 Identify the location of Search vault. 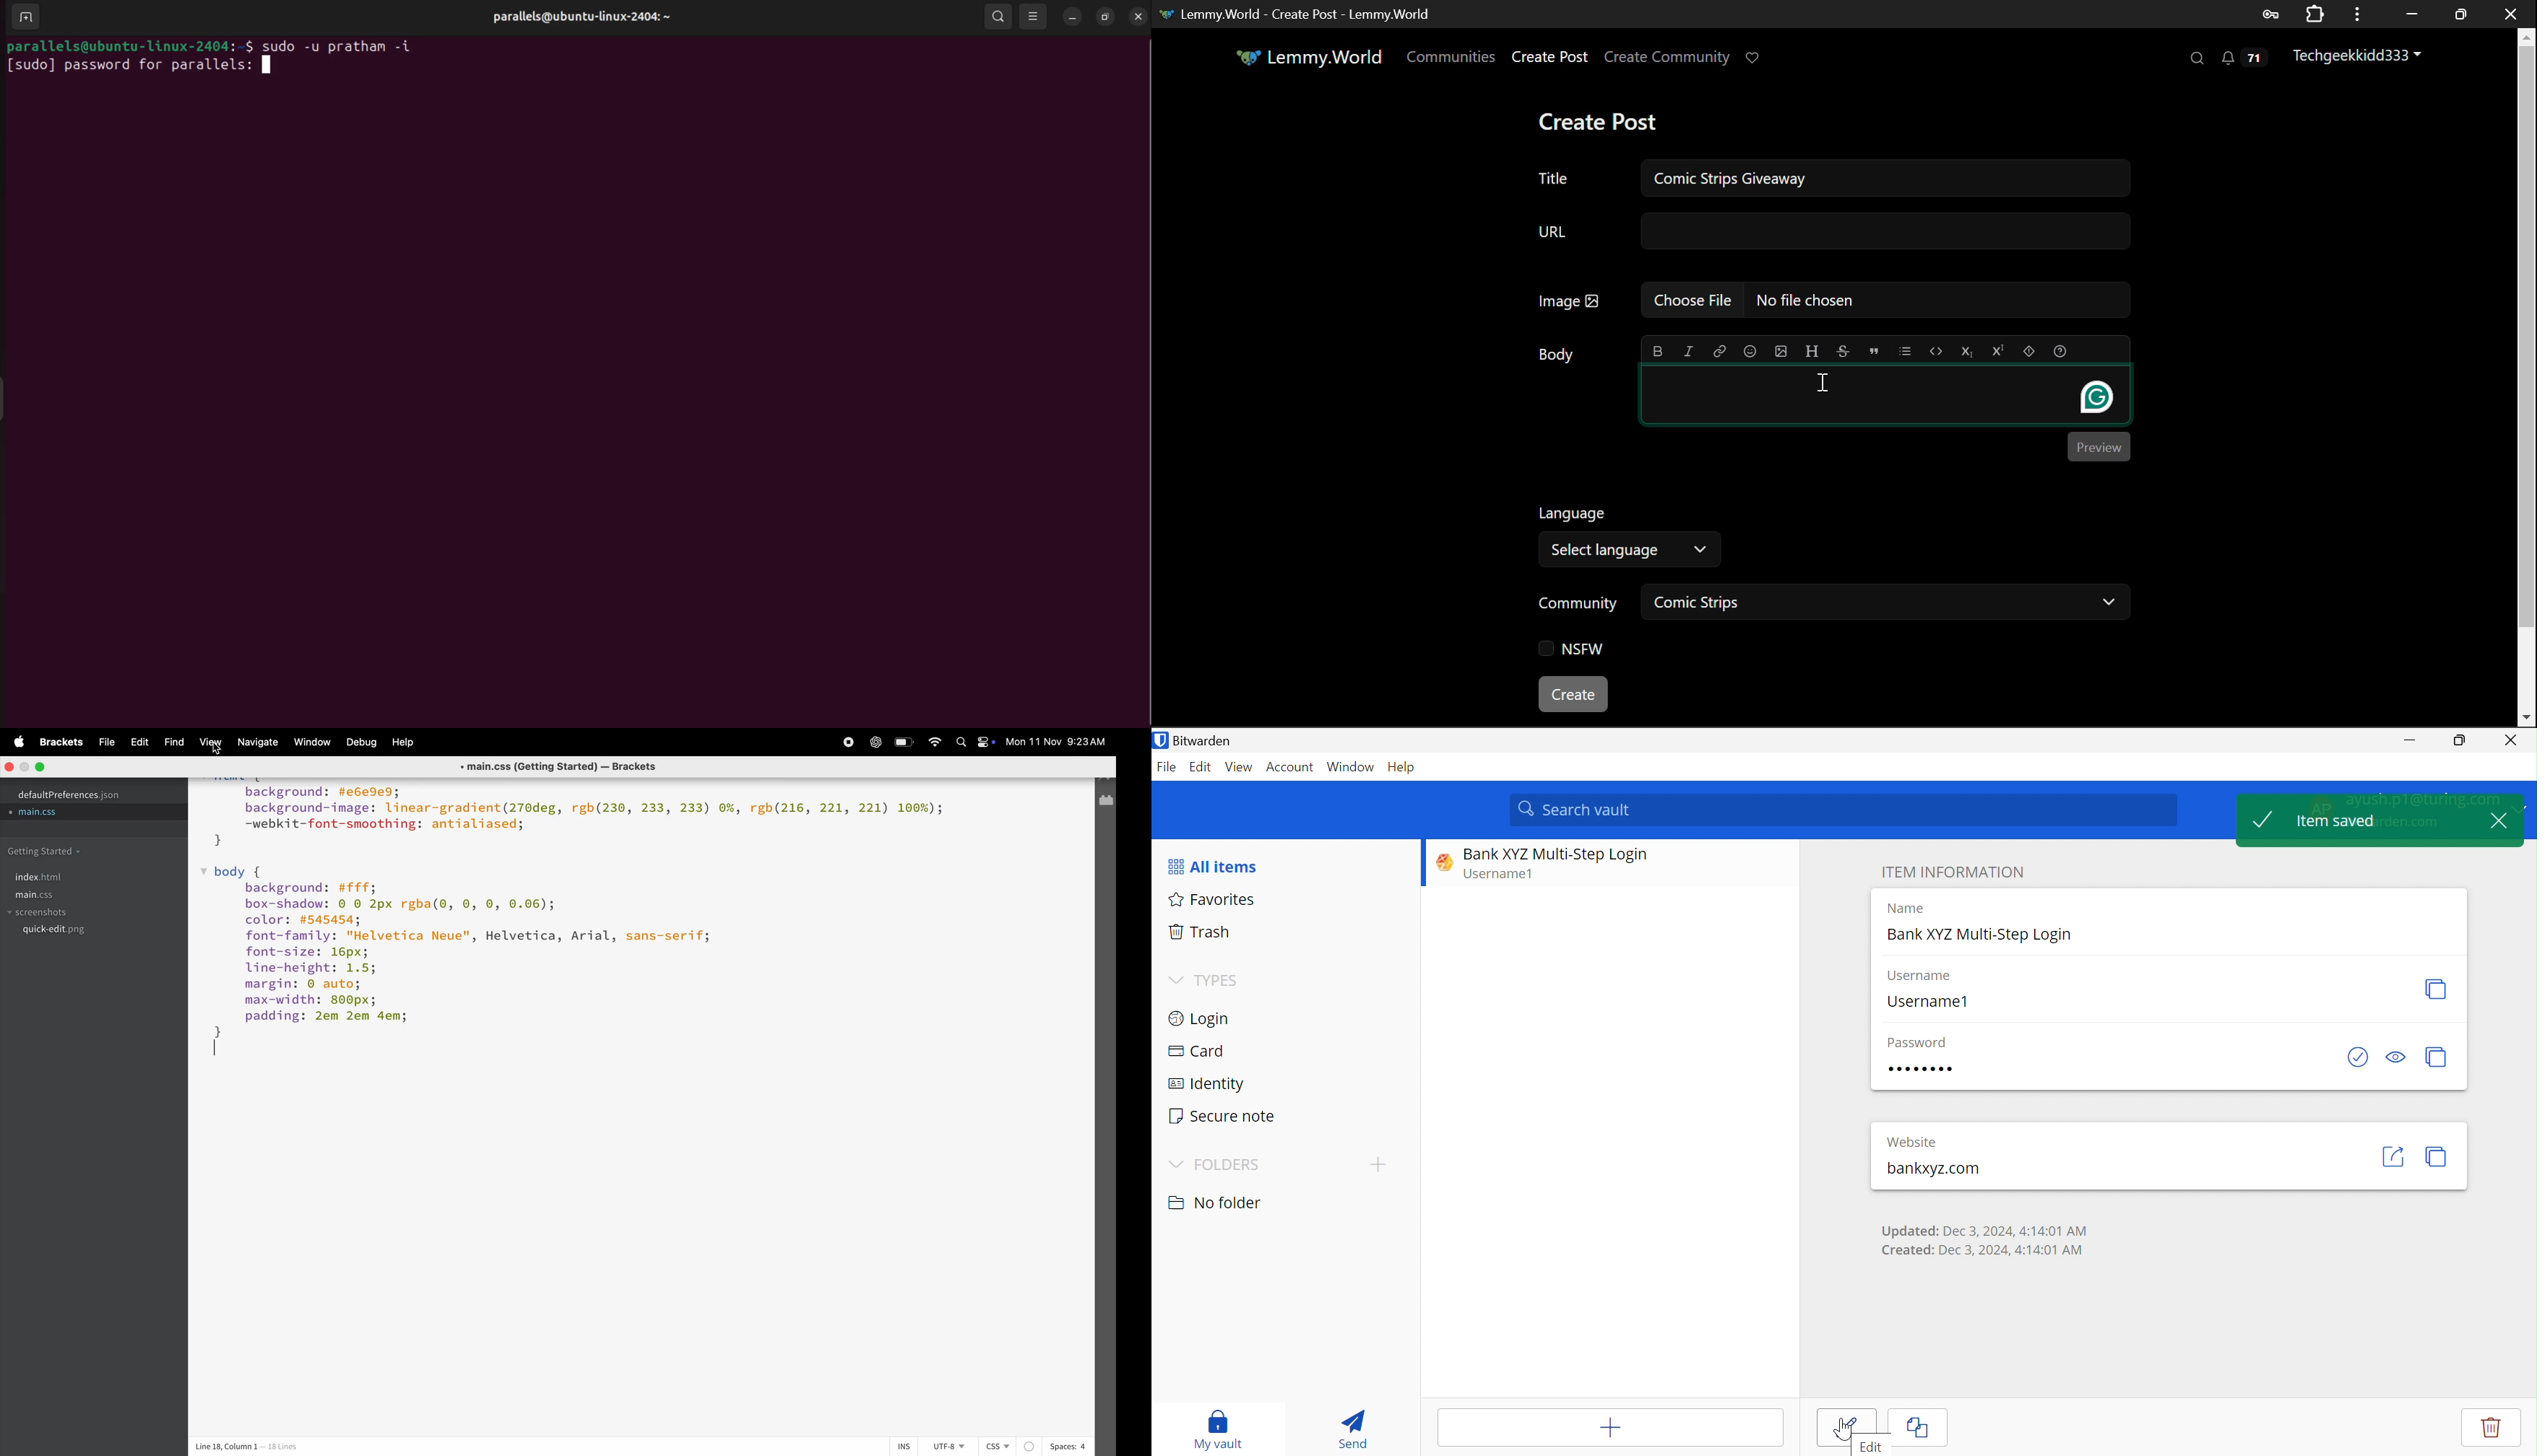
(1846, 809).